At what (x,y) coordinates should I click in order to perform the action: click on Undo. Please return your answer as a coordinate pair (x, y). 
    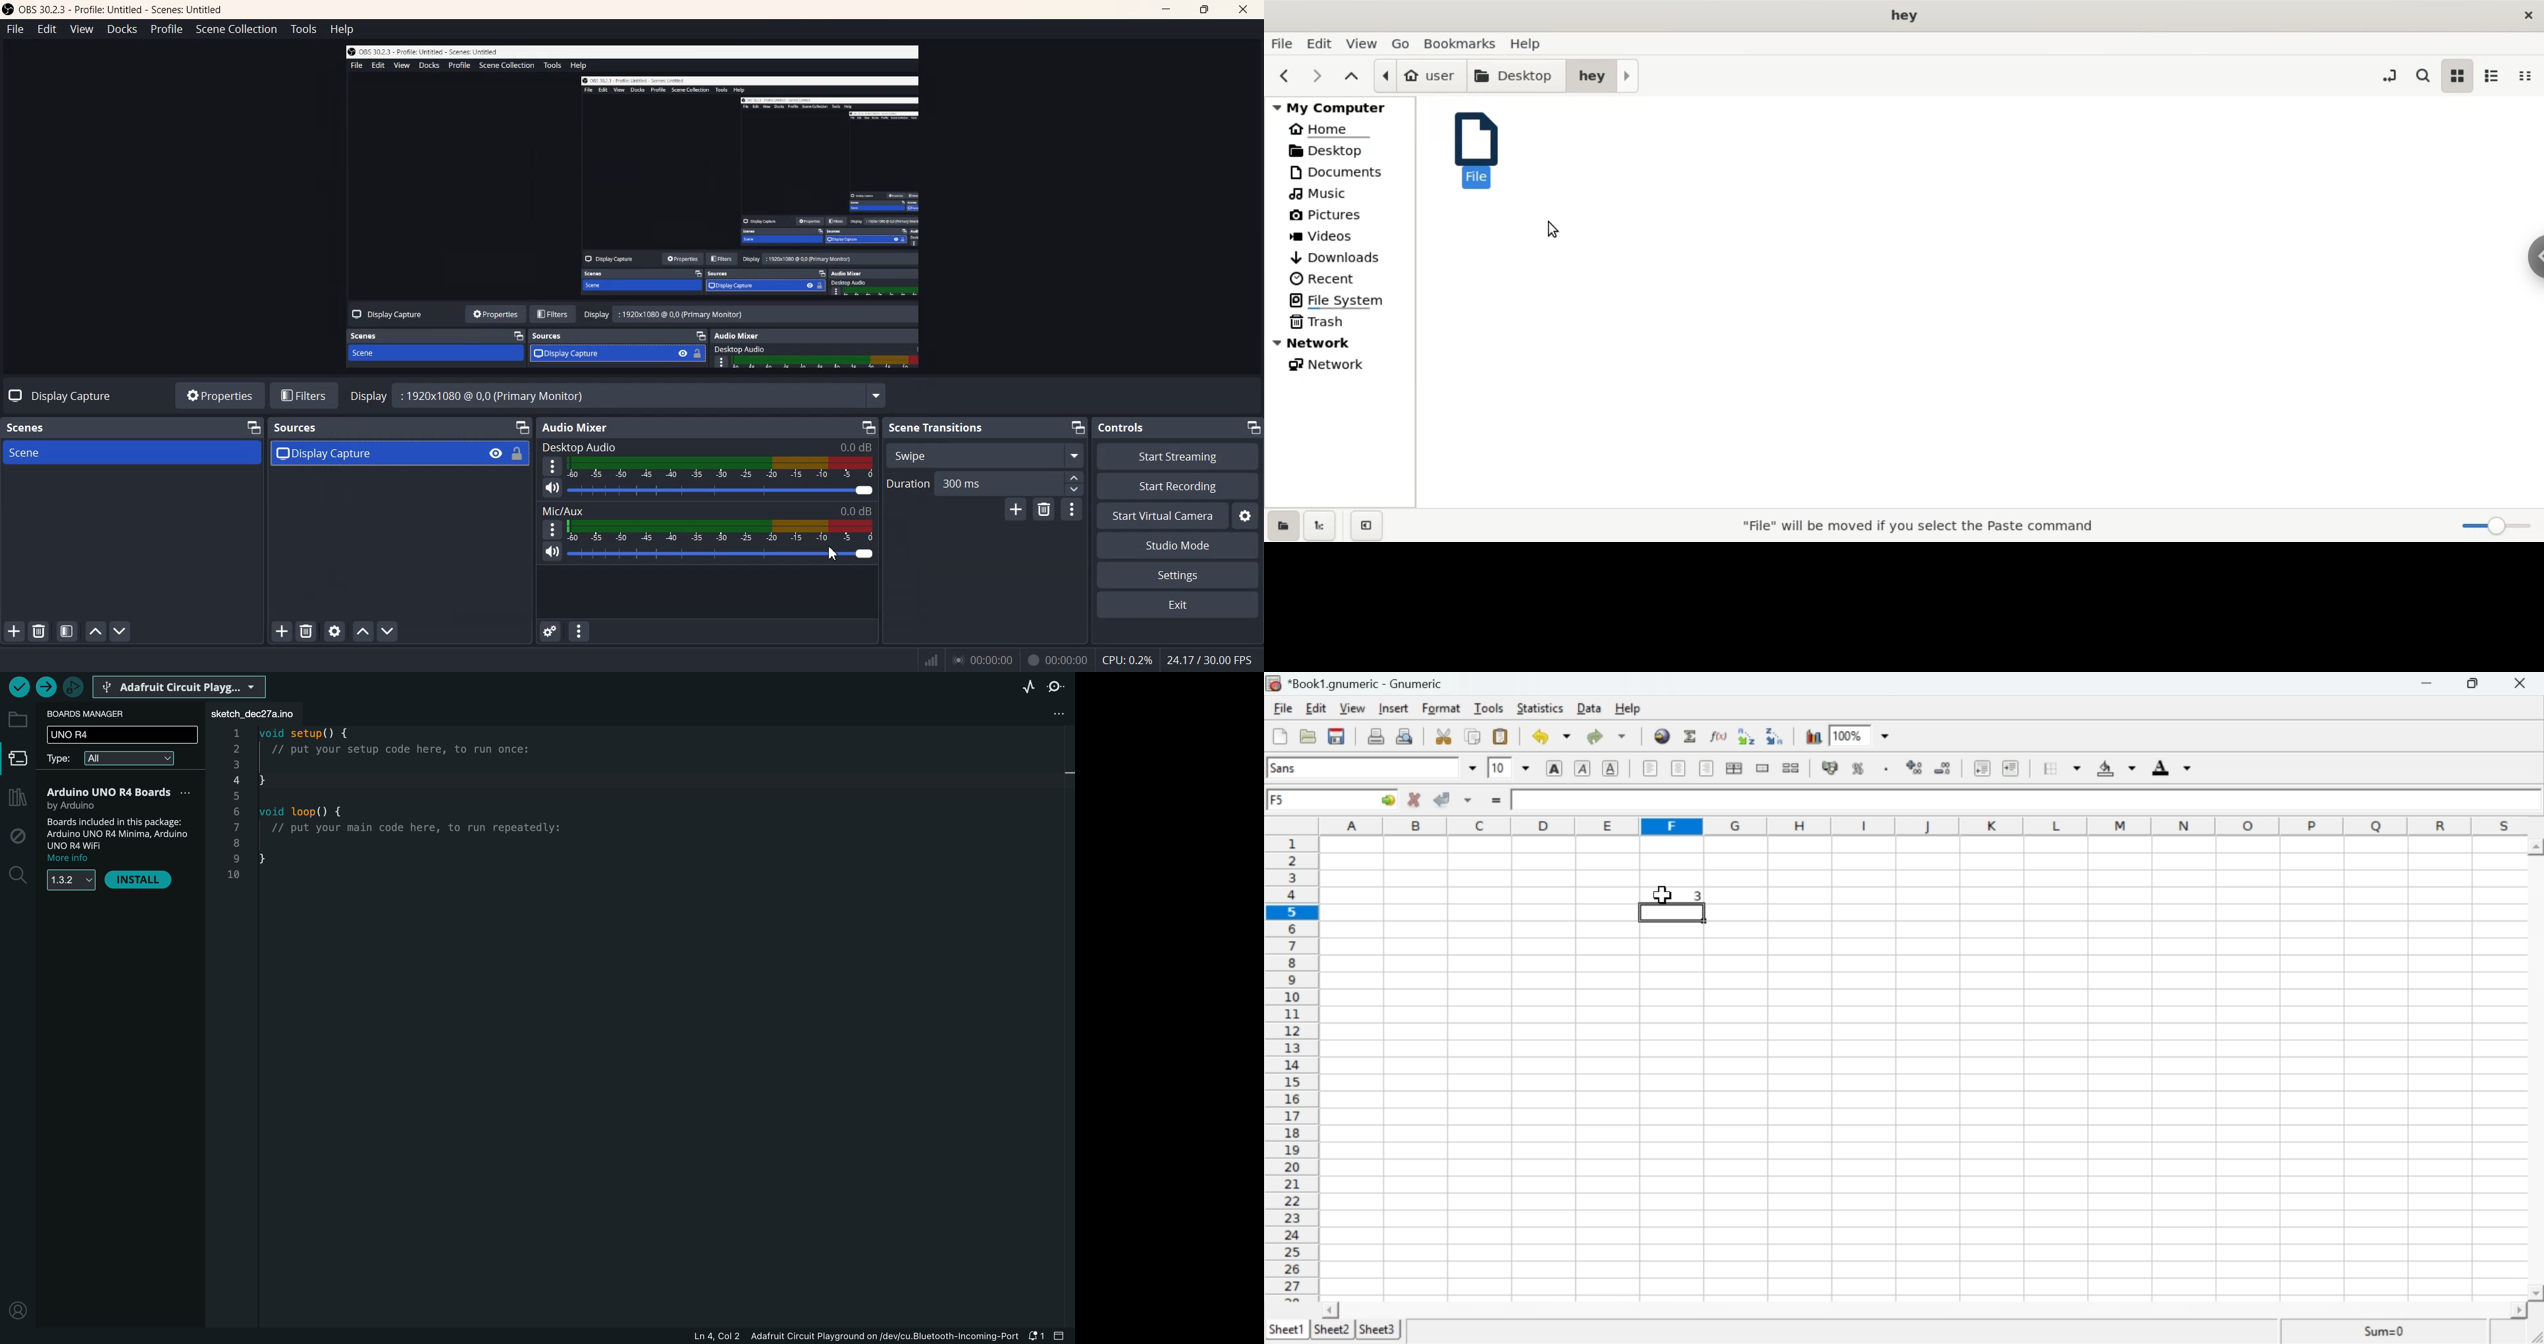
    Looking at the image, I should click on (1543, 736).